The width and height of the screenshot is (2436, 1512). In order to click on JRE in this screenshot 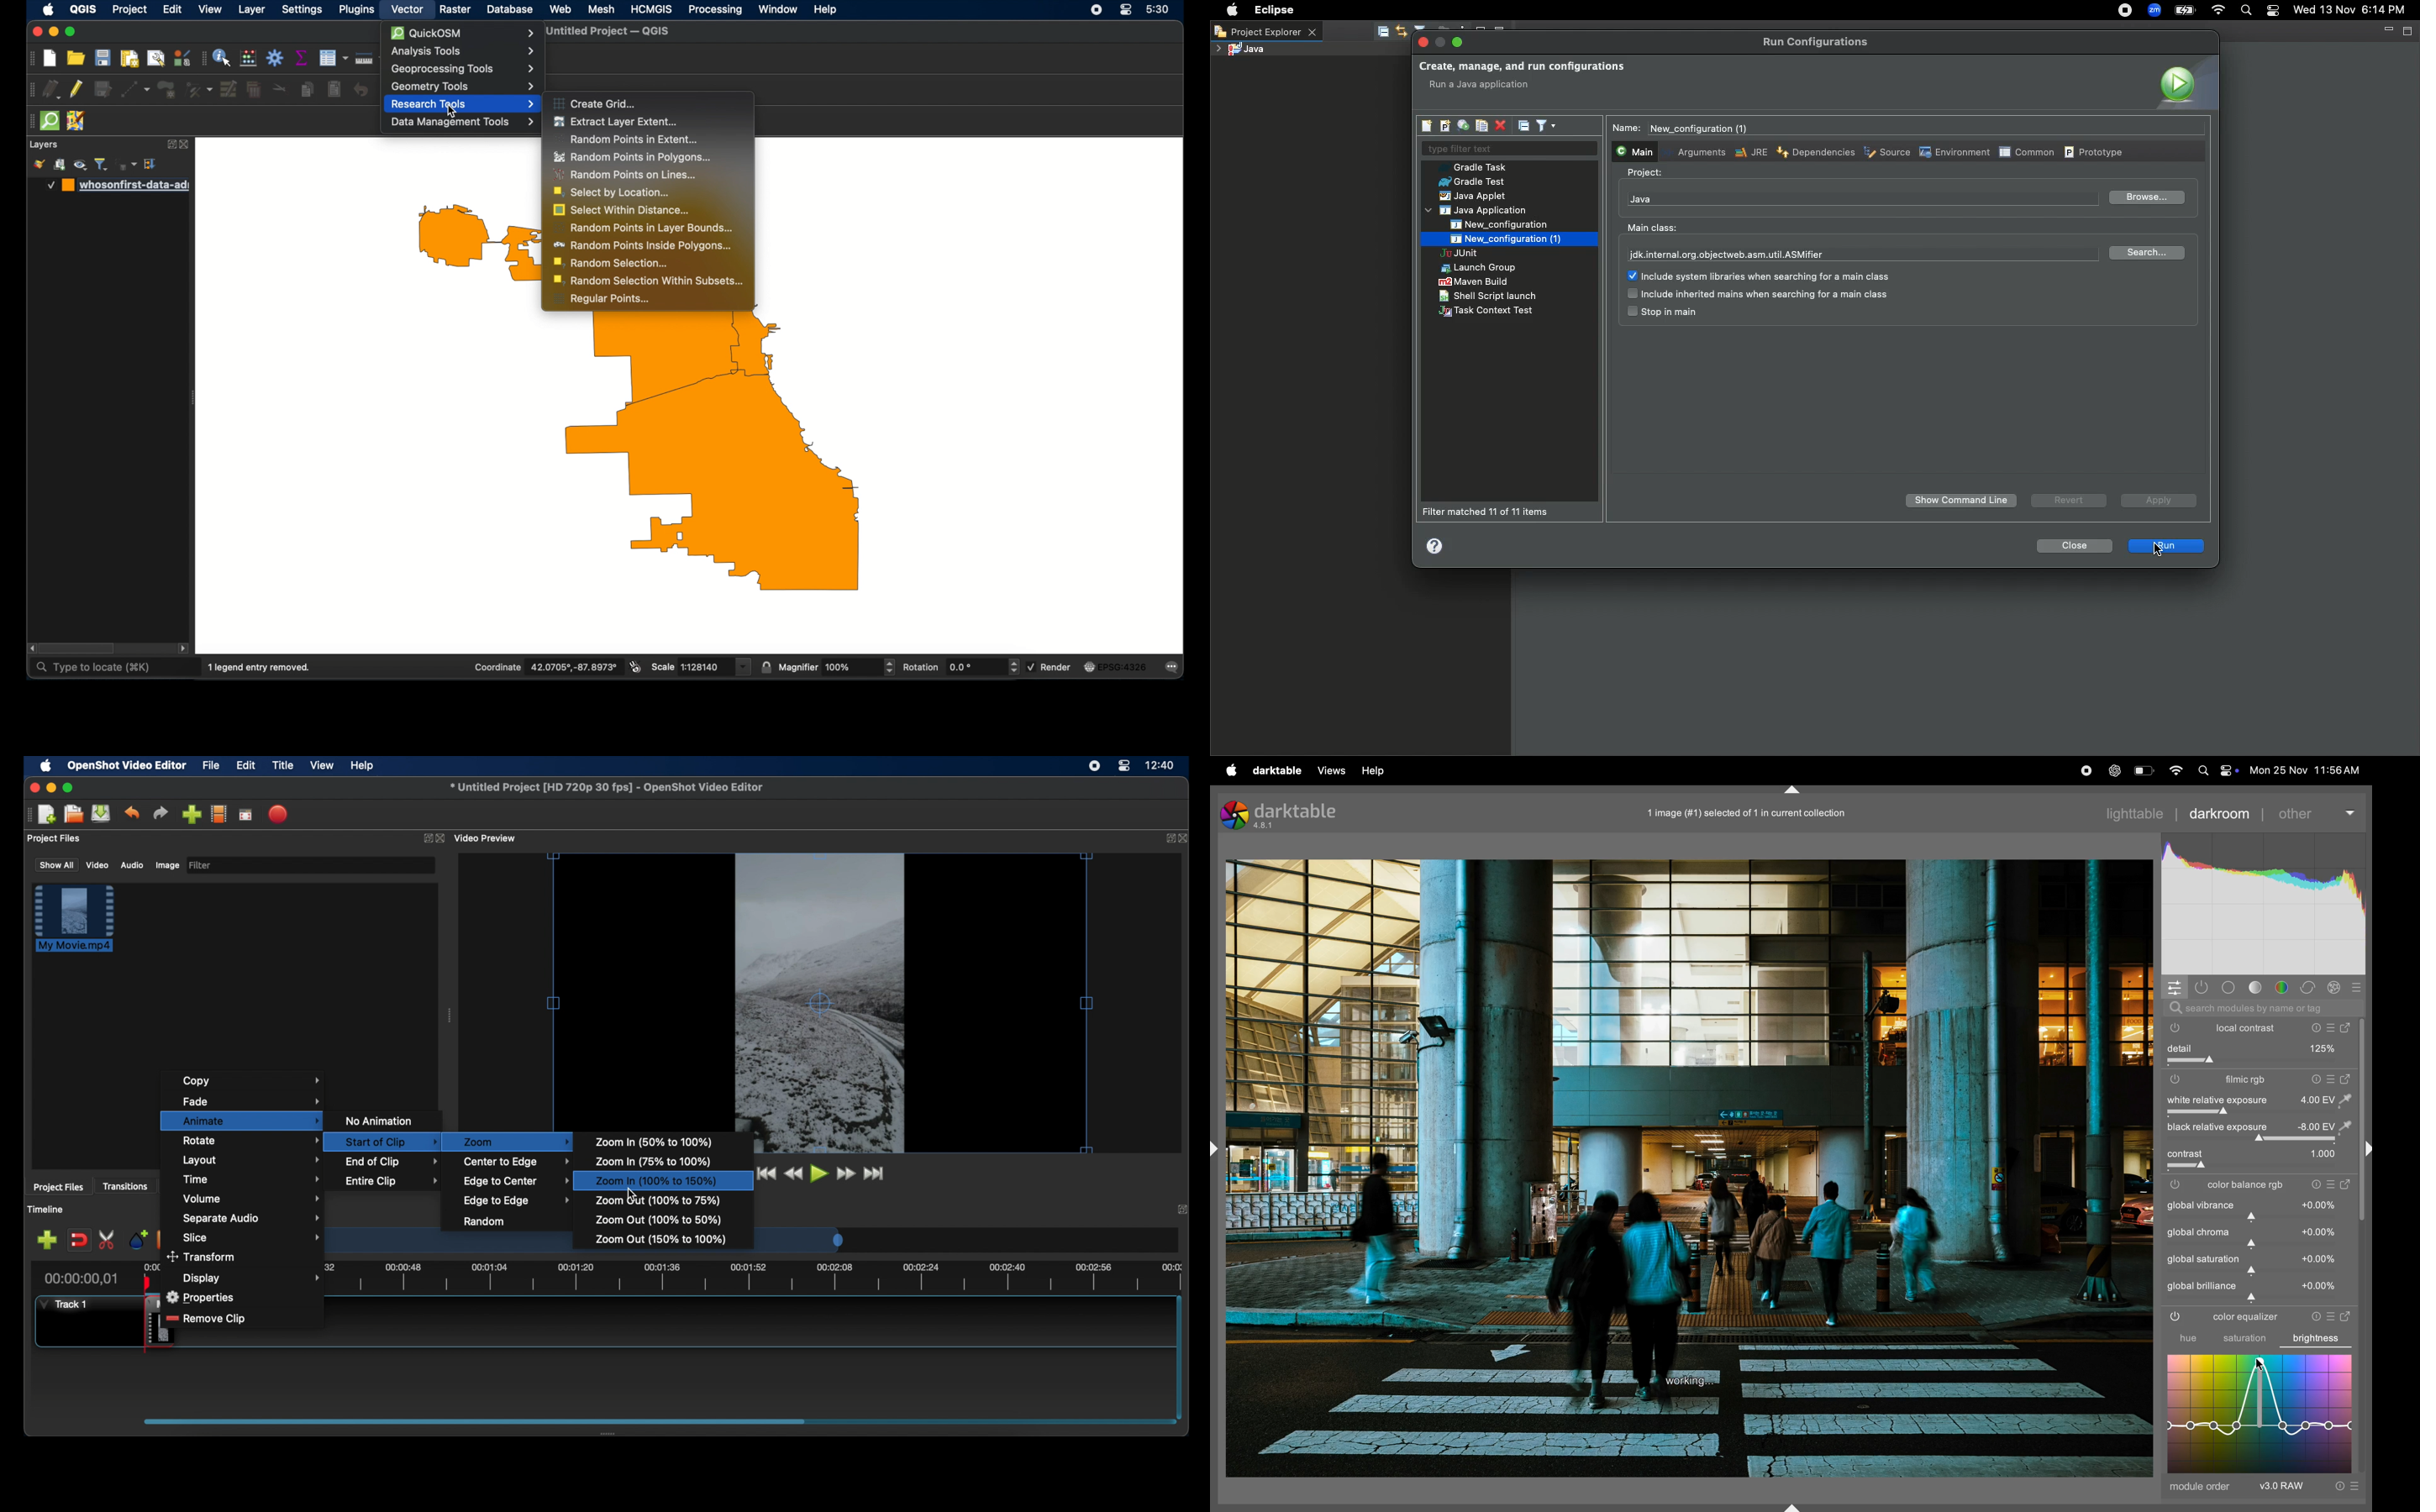, I will do `click(1749, 152)`.